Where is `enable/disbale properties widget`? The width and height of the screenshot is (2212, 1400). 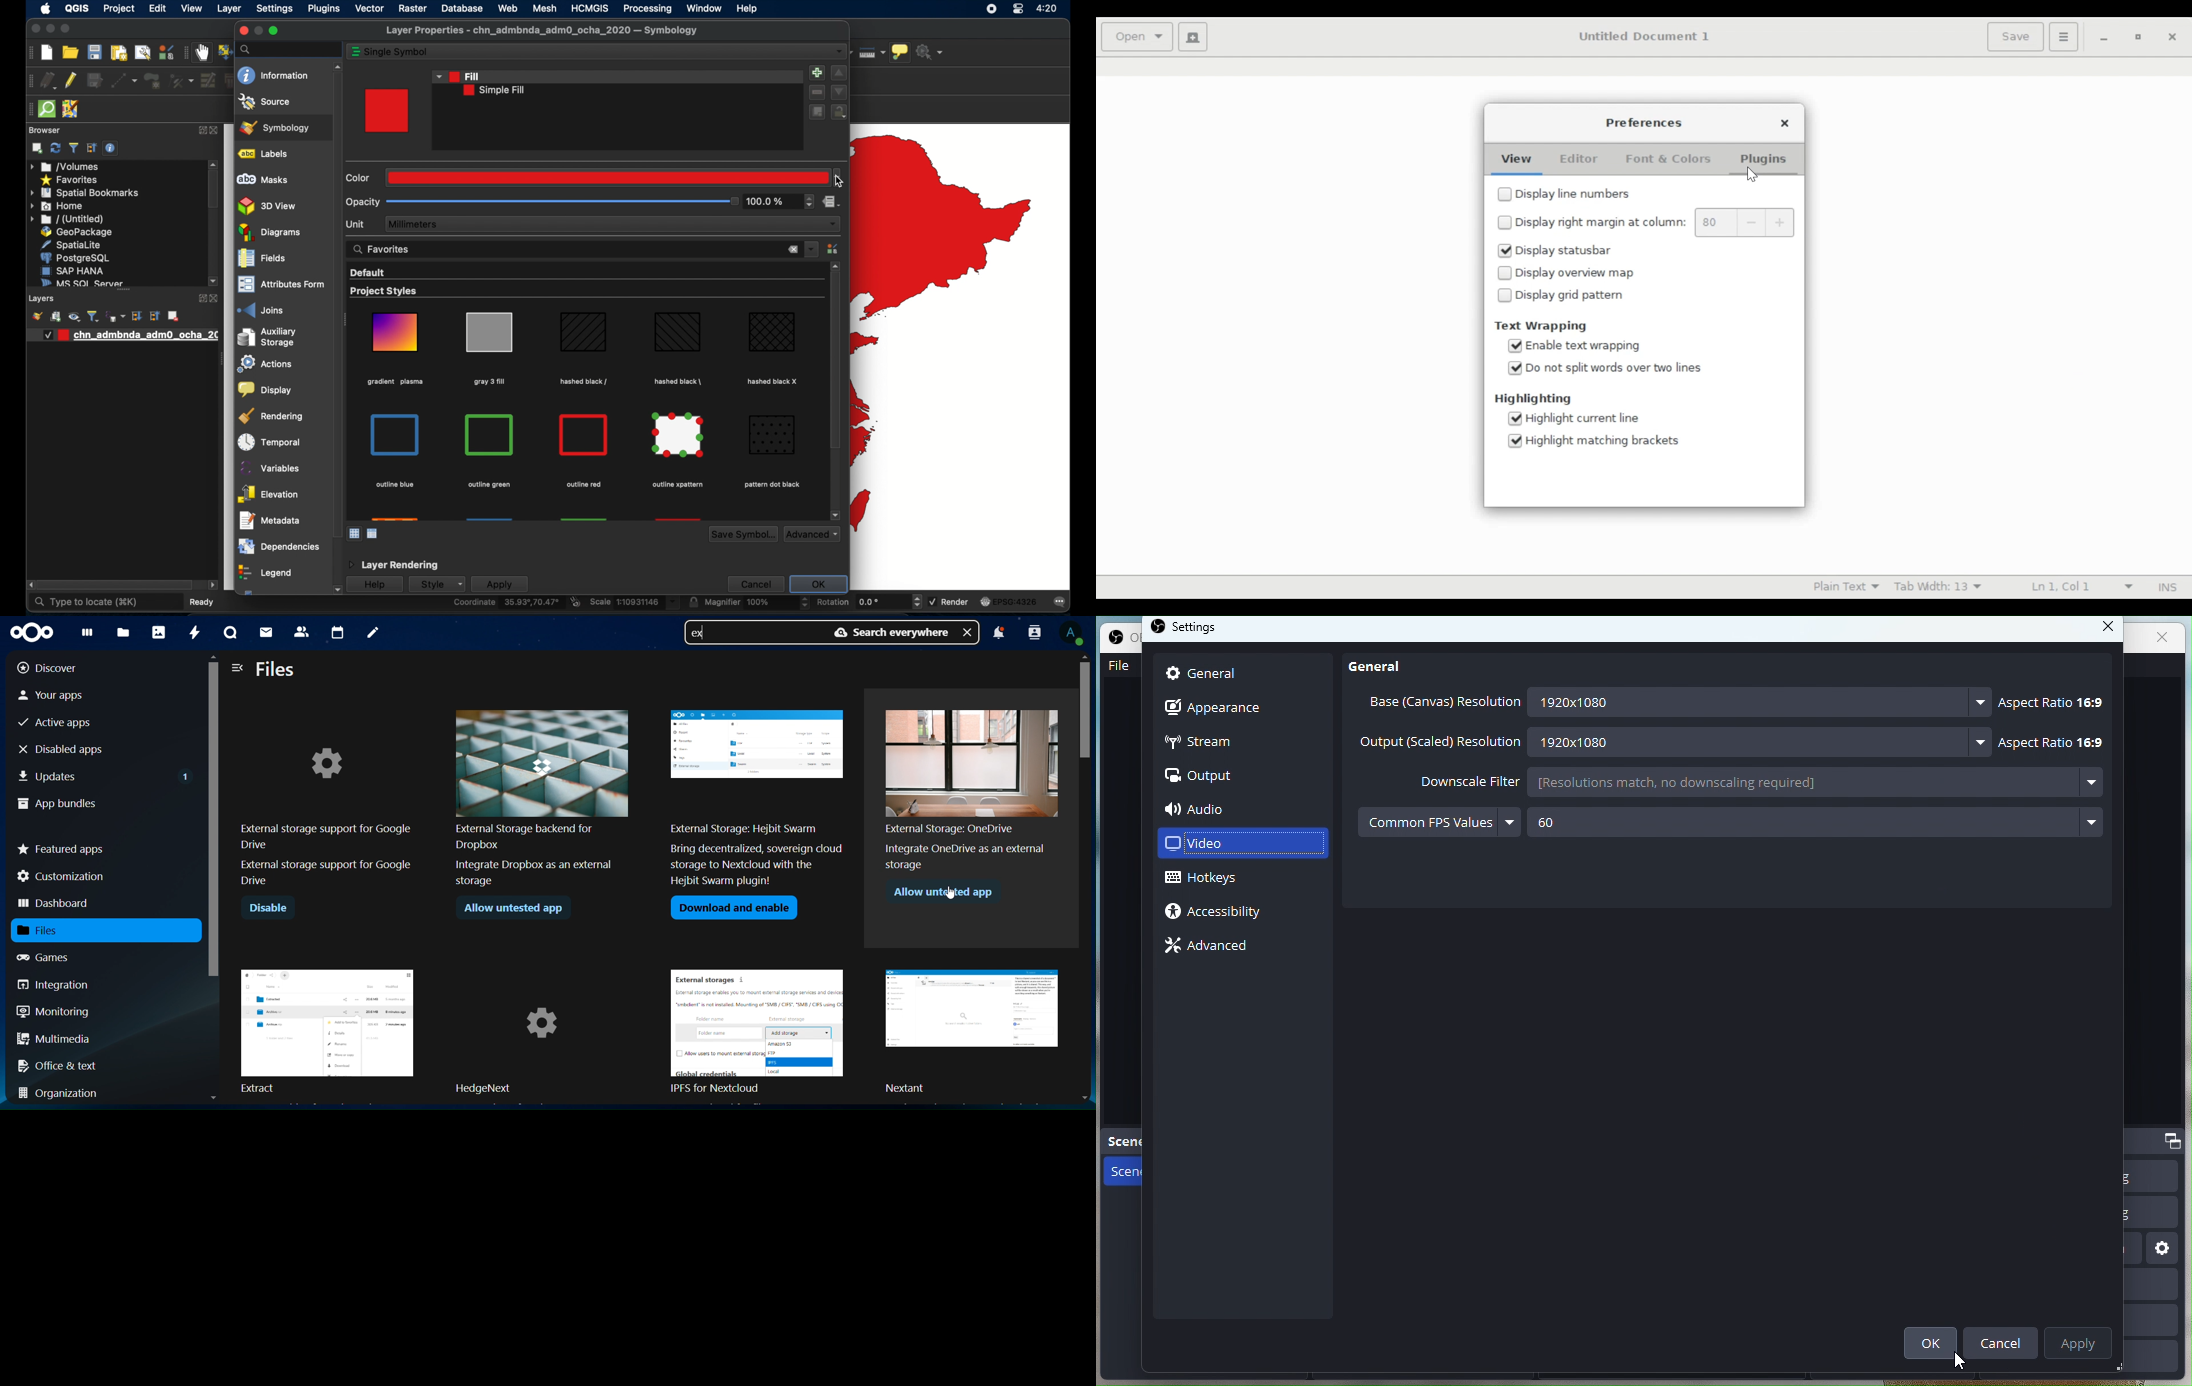 enable/disbale properties widget is located at coordinates (112, 148).